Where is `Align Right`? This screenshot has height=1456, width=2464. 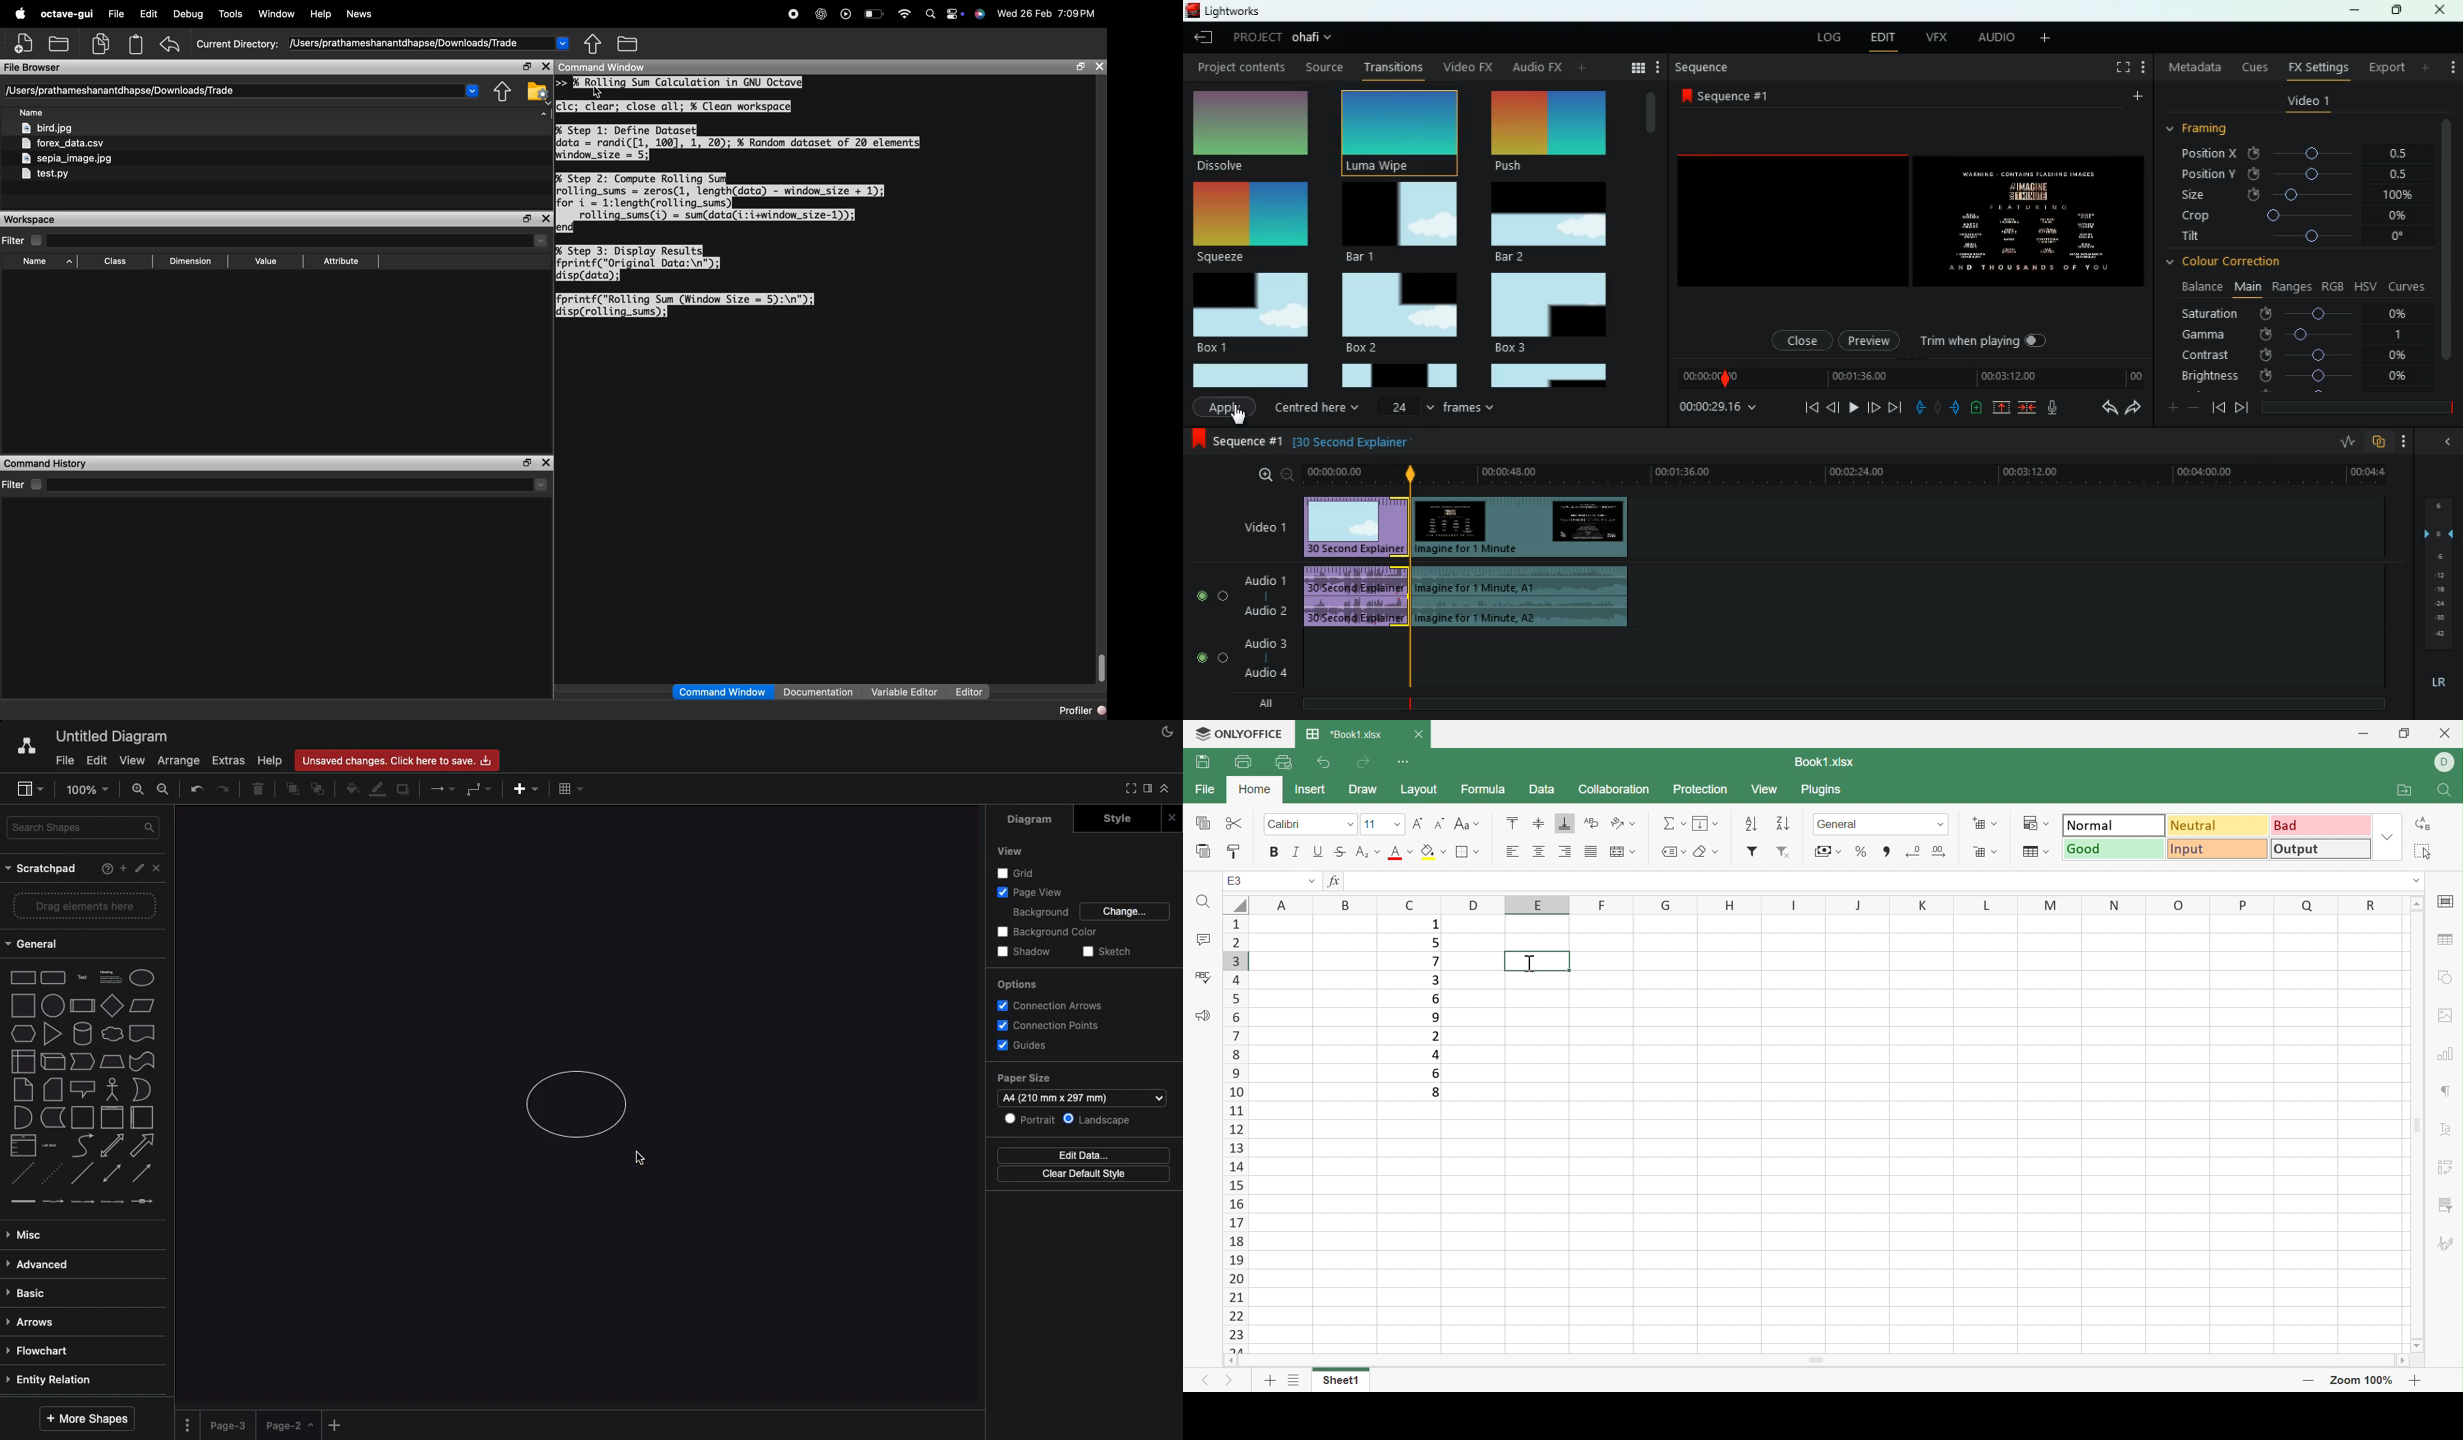 Align Right is located at coordinates (1515, 853).